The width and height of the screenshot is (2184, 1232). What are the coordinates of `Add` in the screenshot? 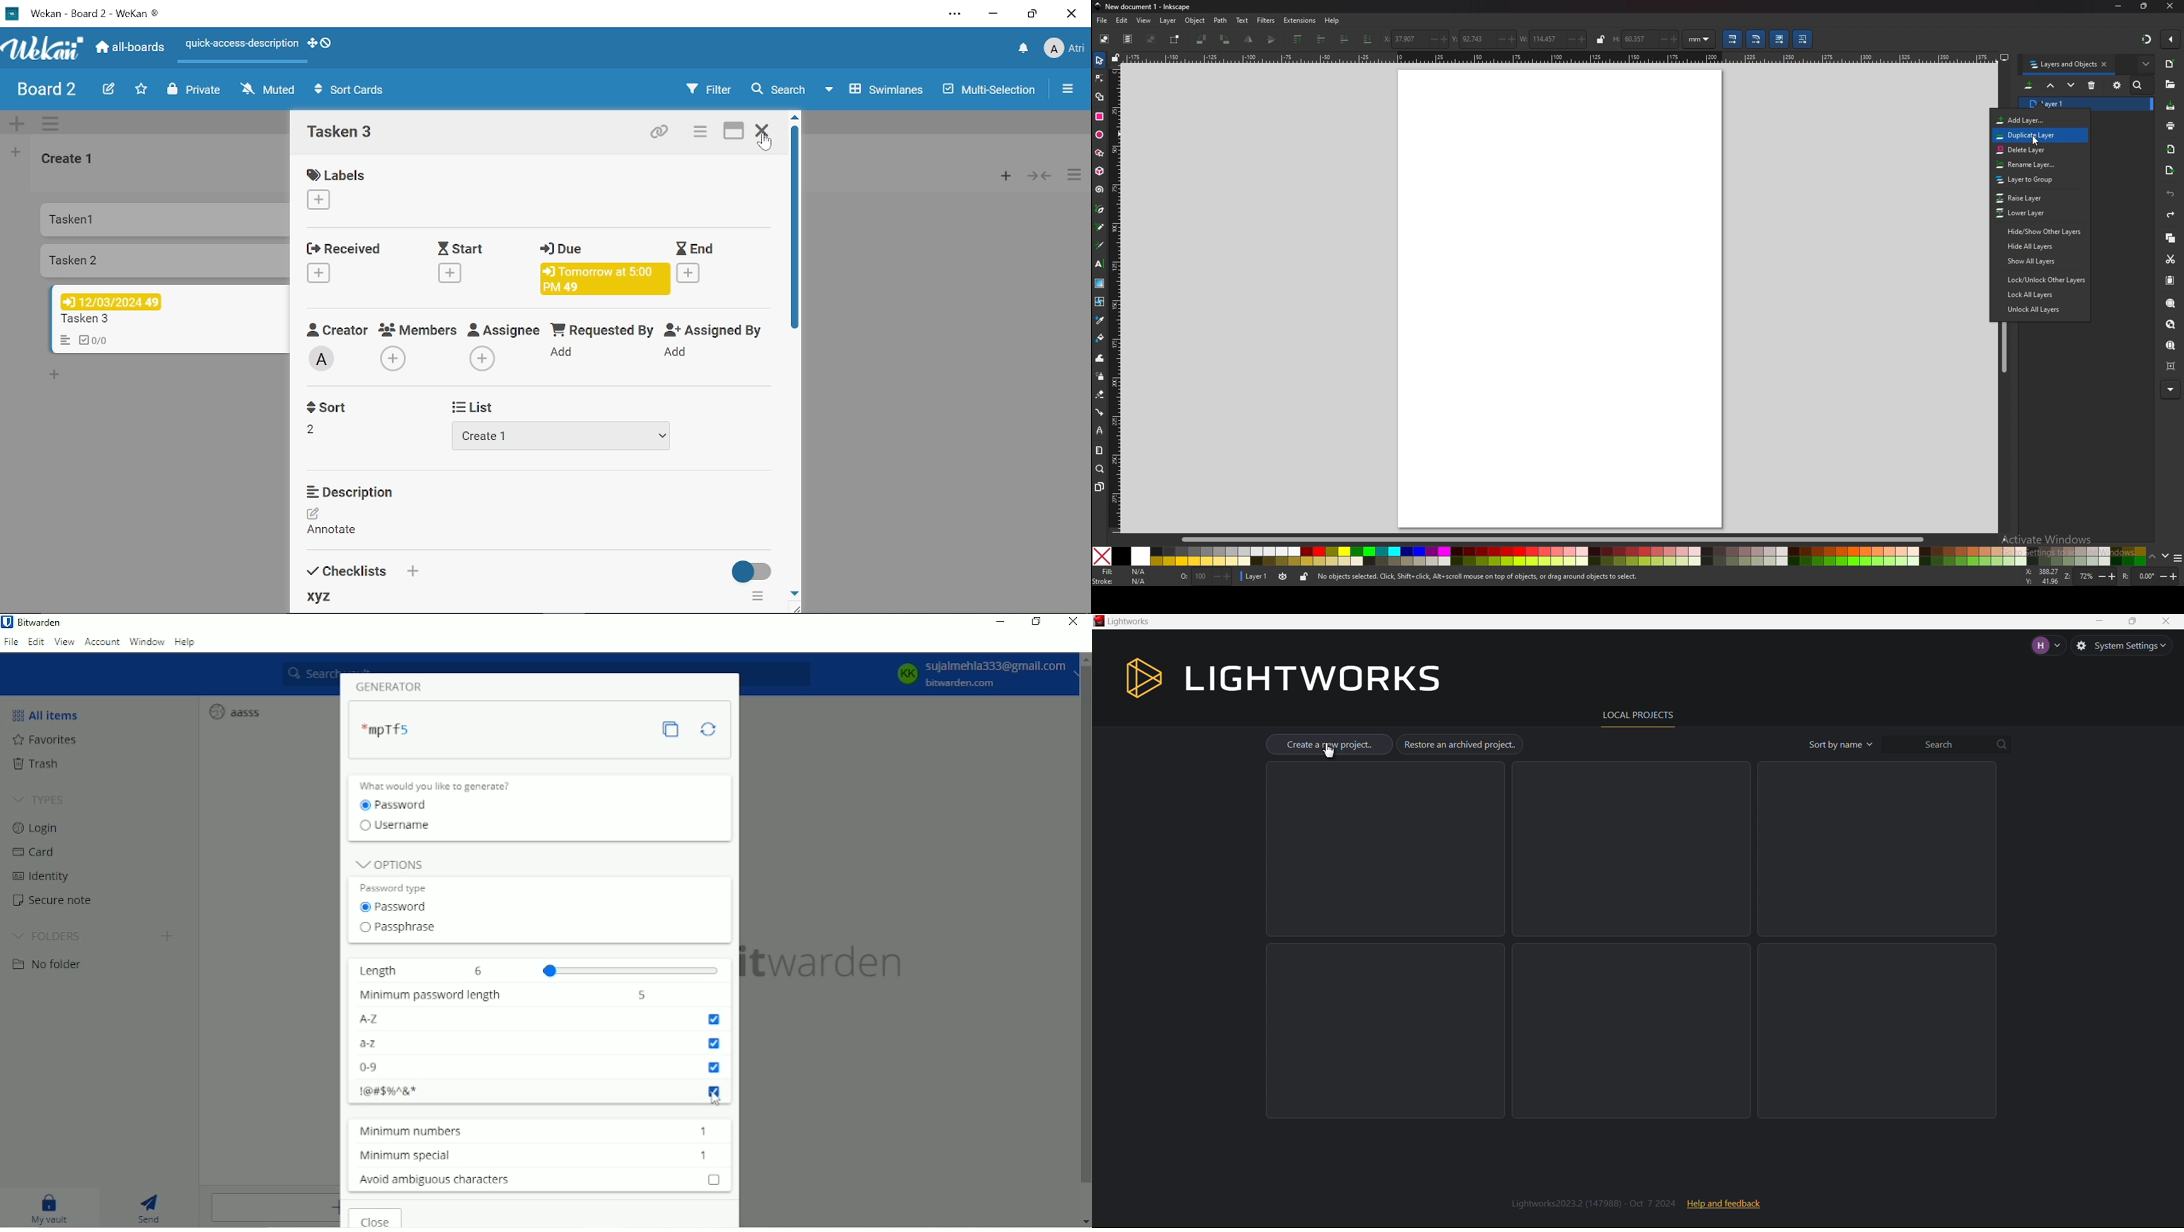 It's located at (54, 372).